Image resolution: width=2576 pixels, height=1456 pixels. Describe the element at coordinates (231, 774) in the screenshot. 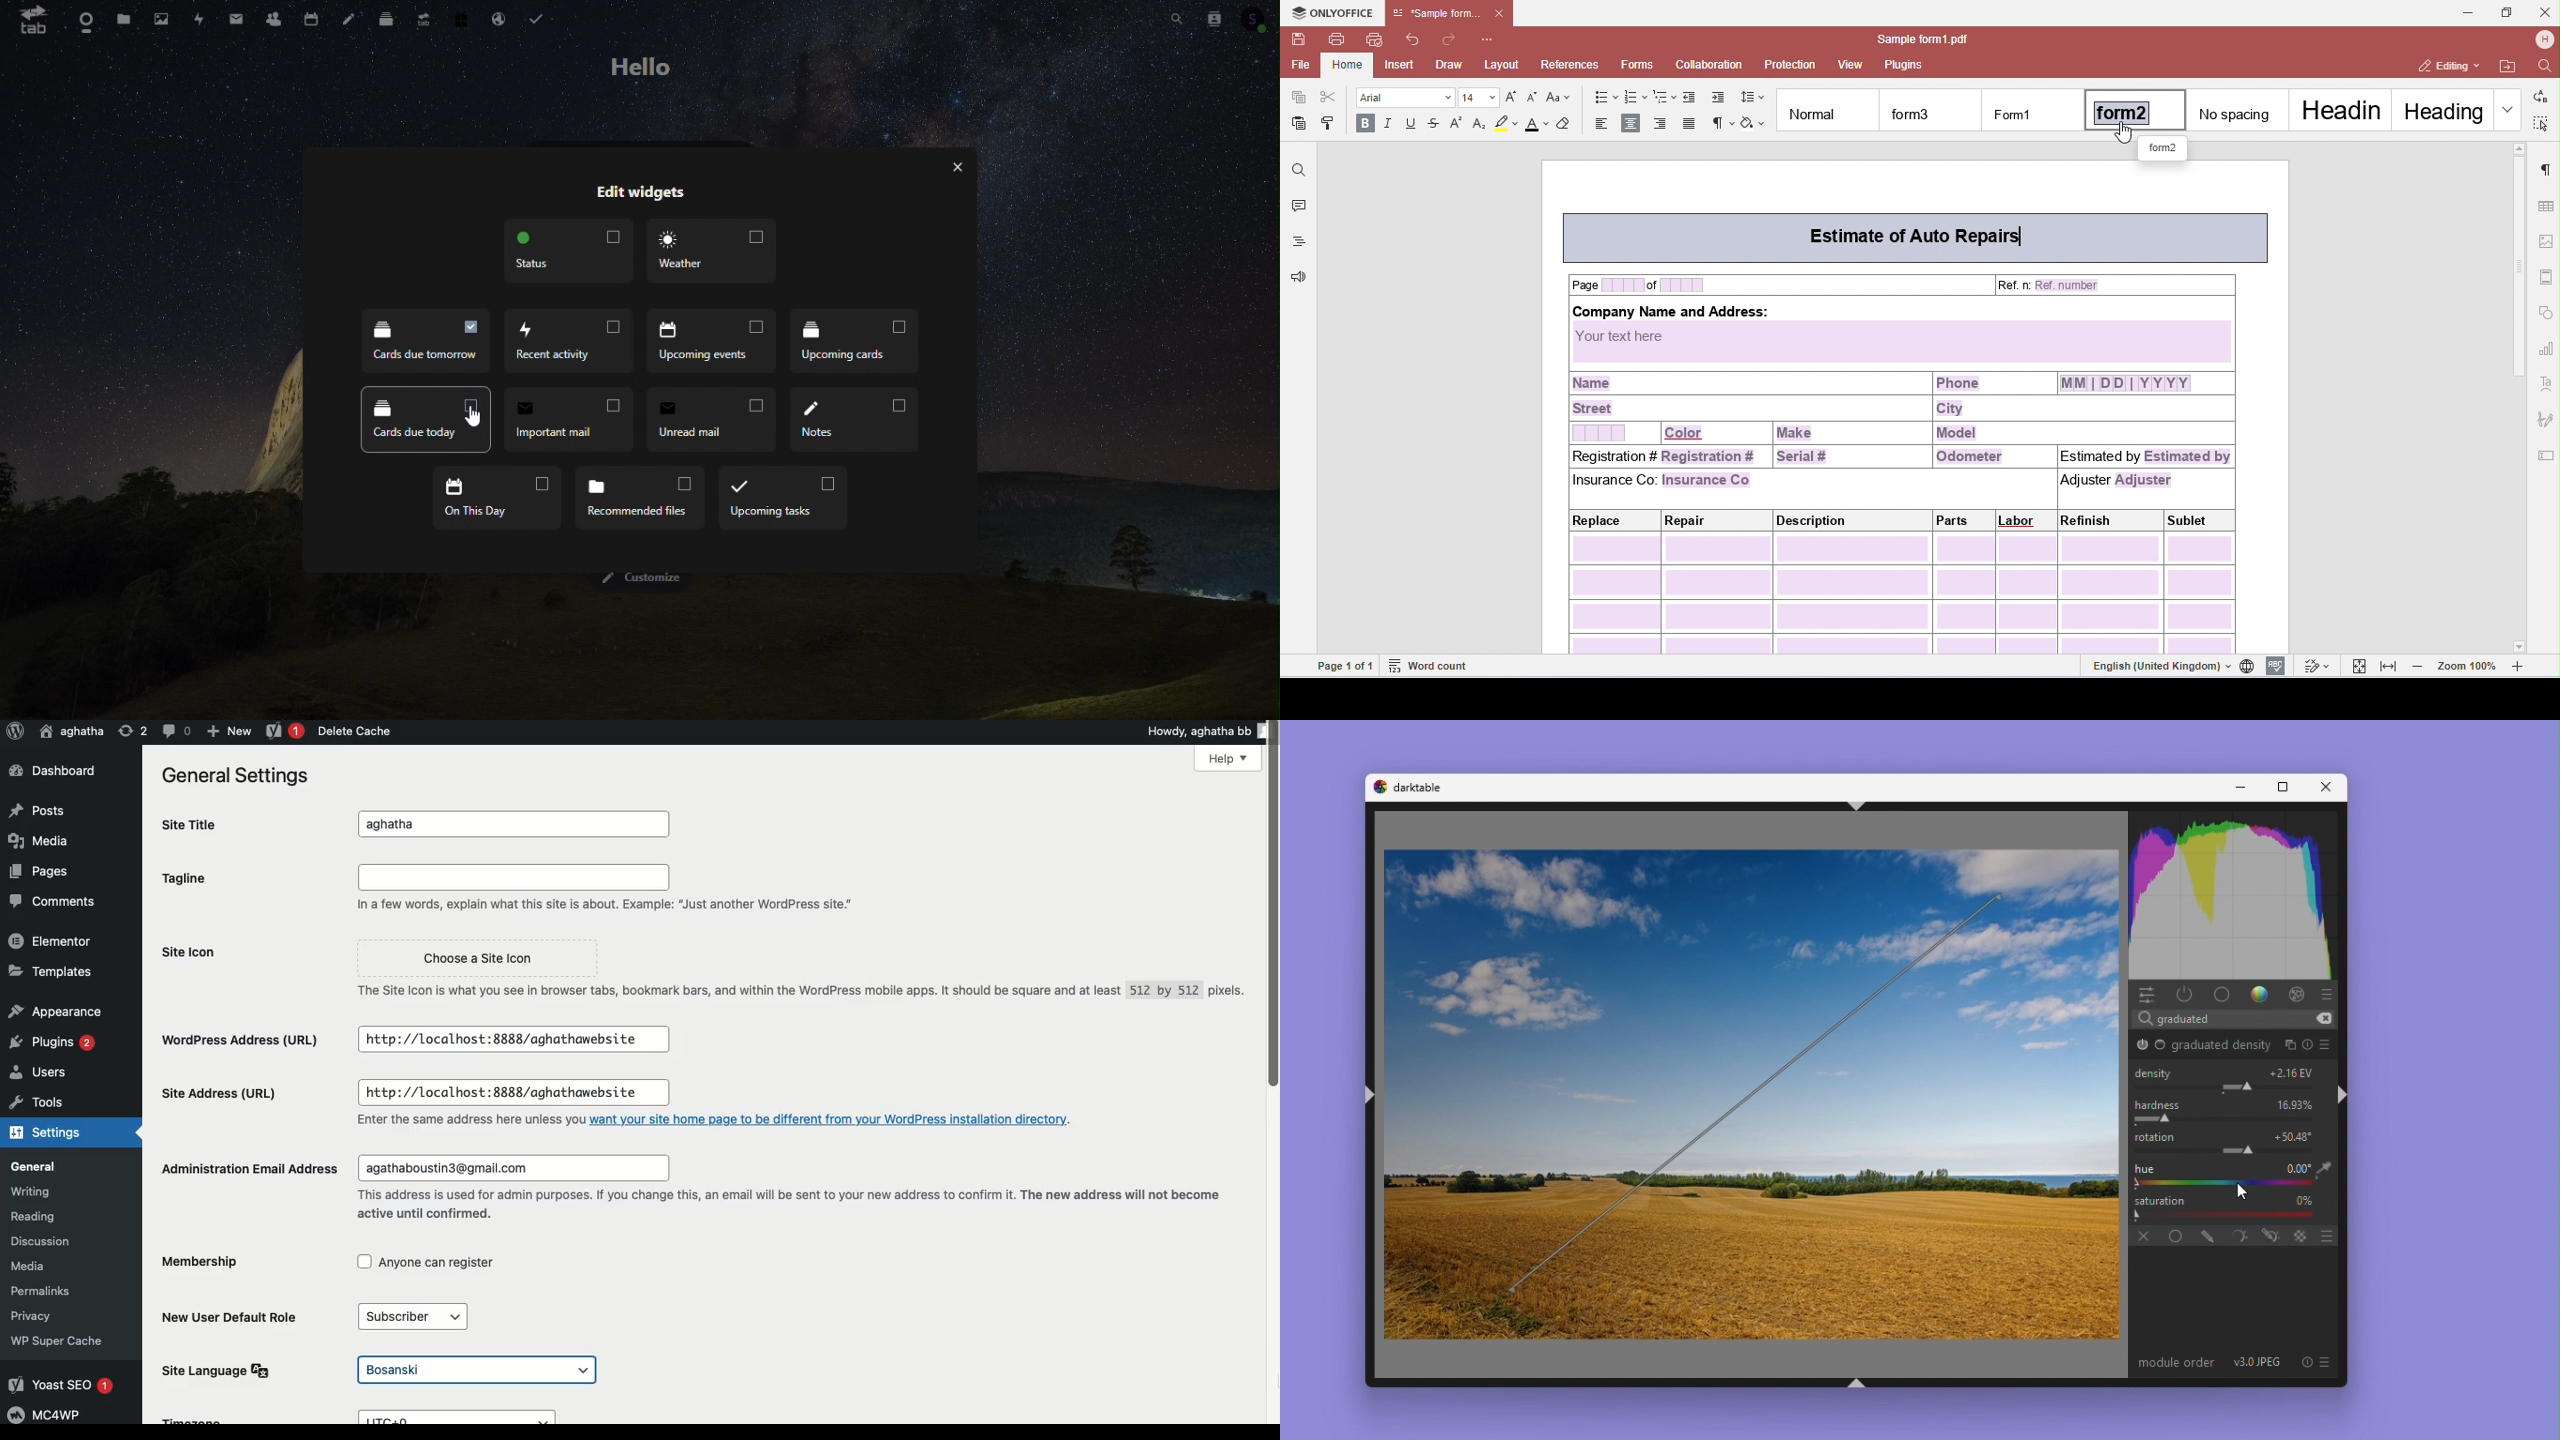

I see `General settings` at that location.